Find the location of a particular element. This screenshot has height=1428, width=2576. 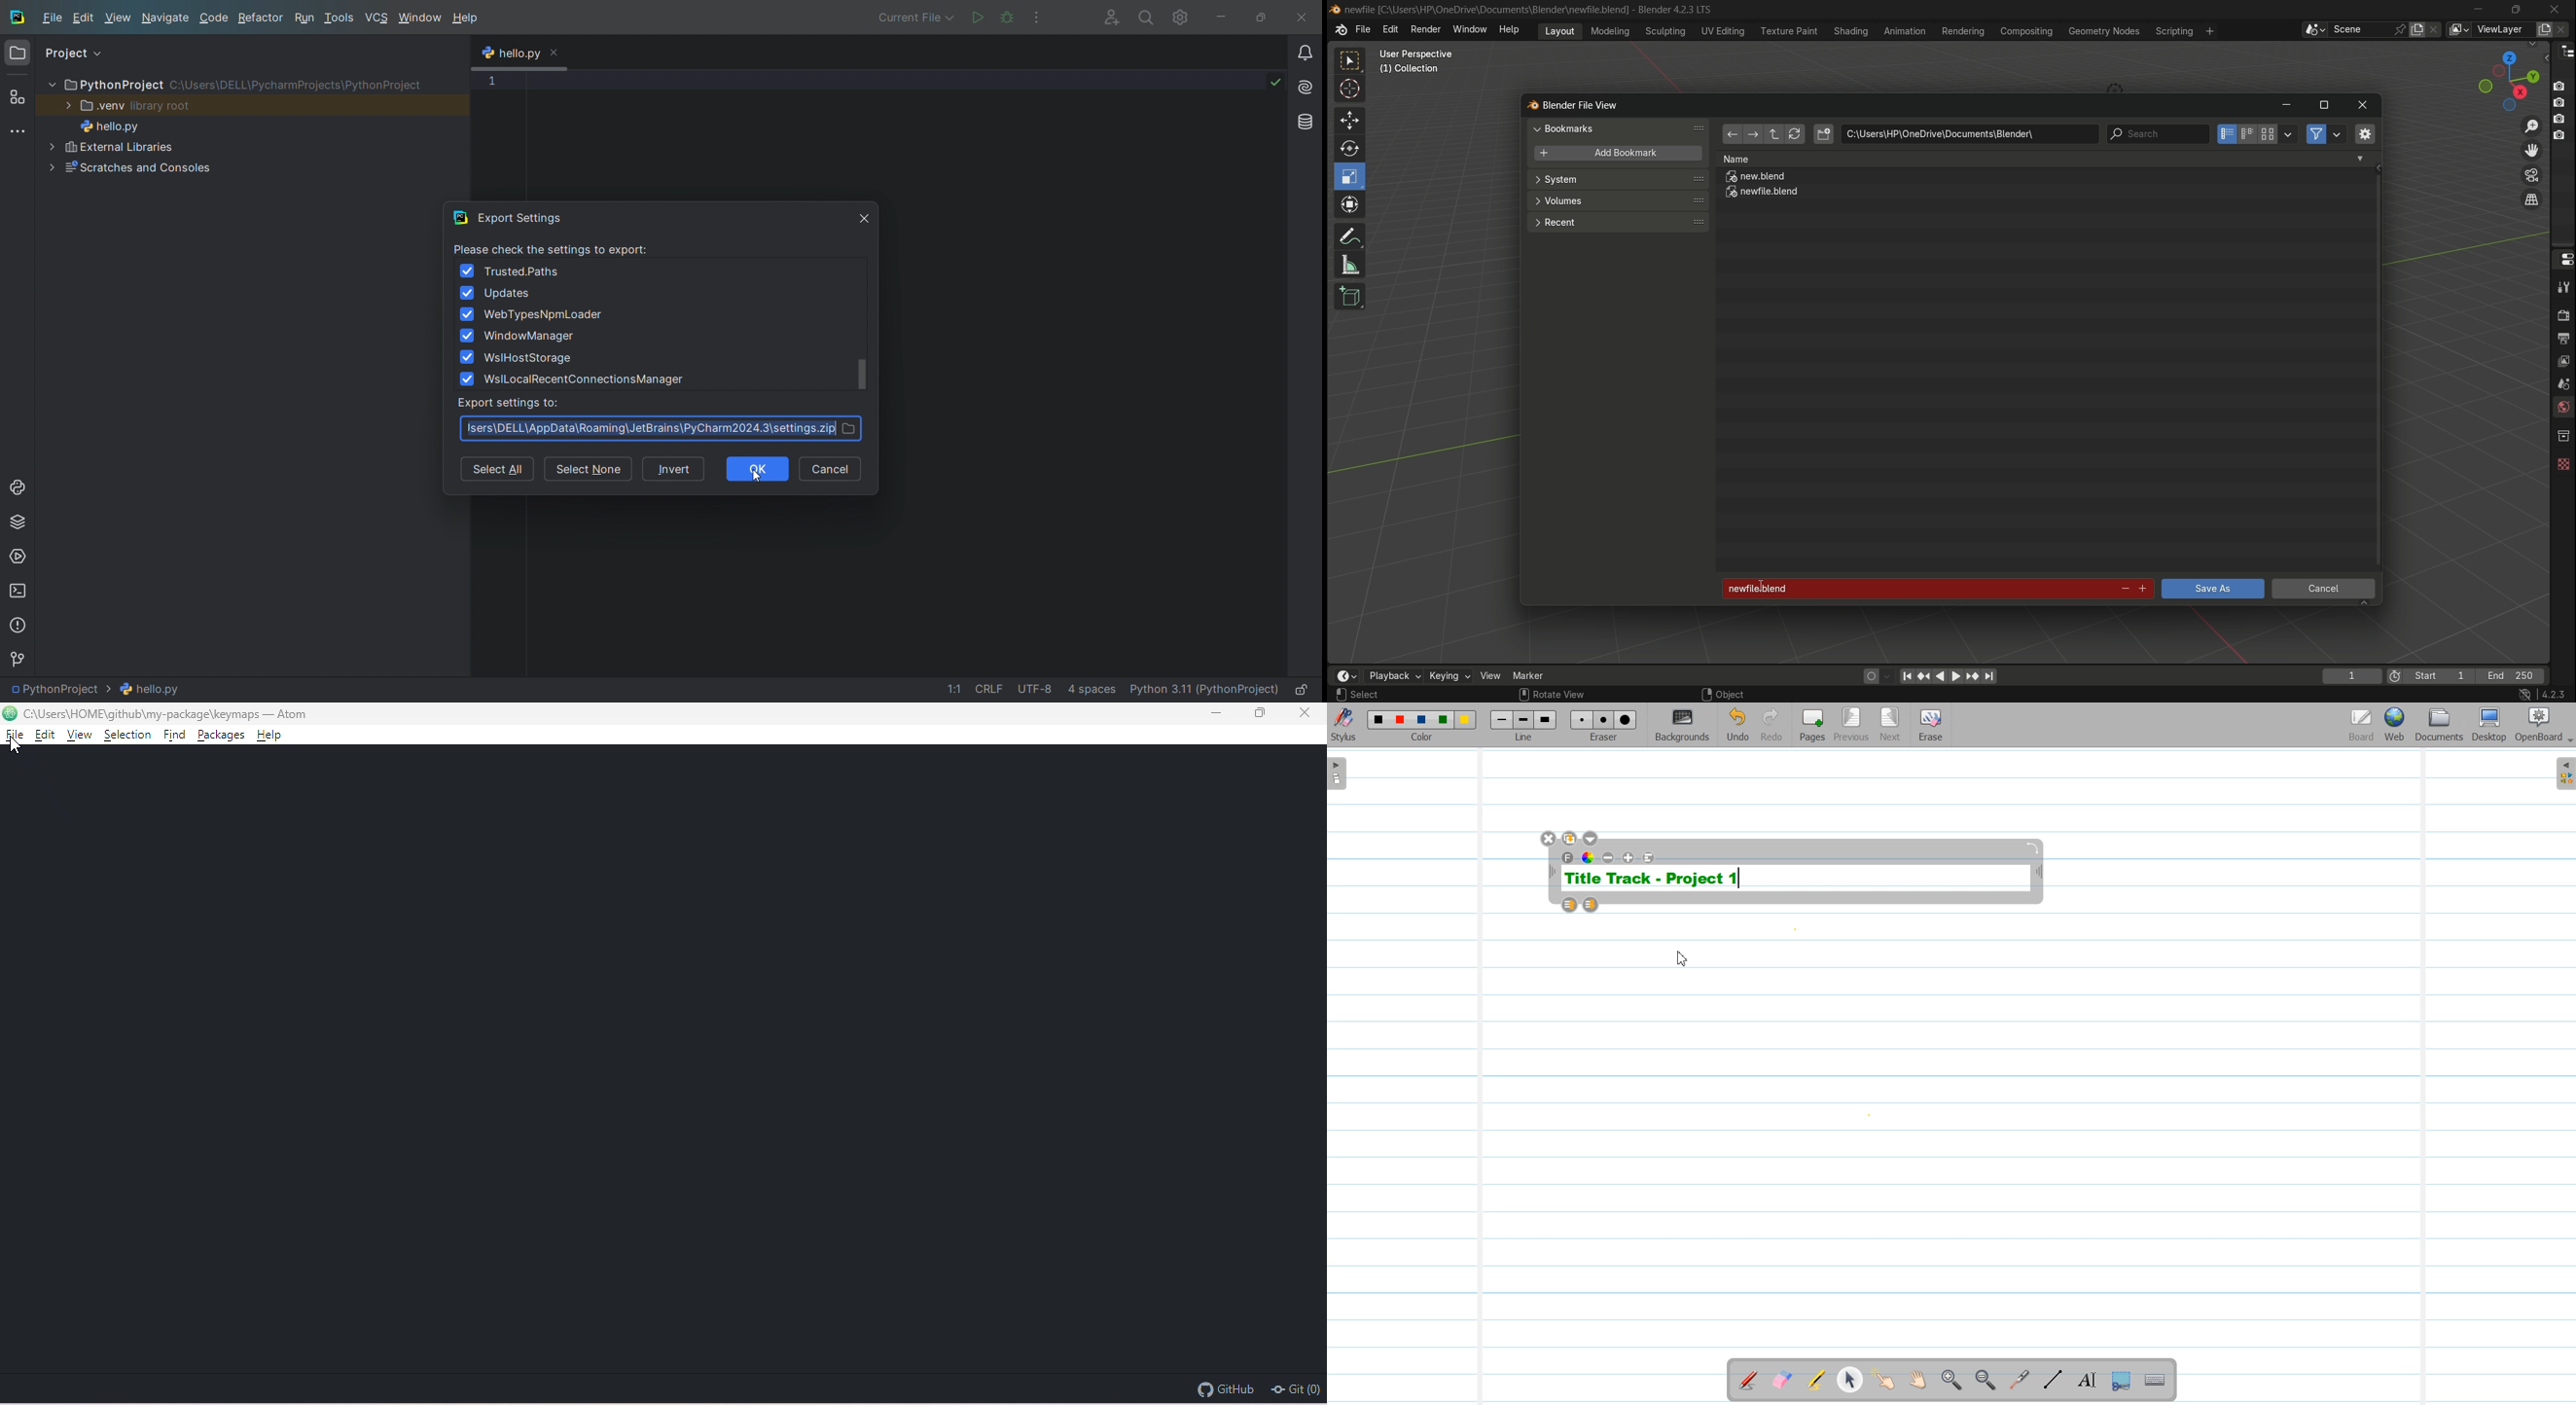

timeline is located at coordinates (1346, 676).